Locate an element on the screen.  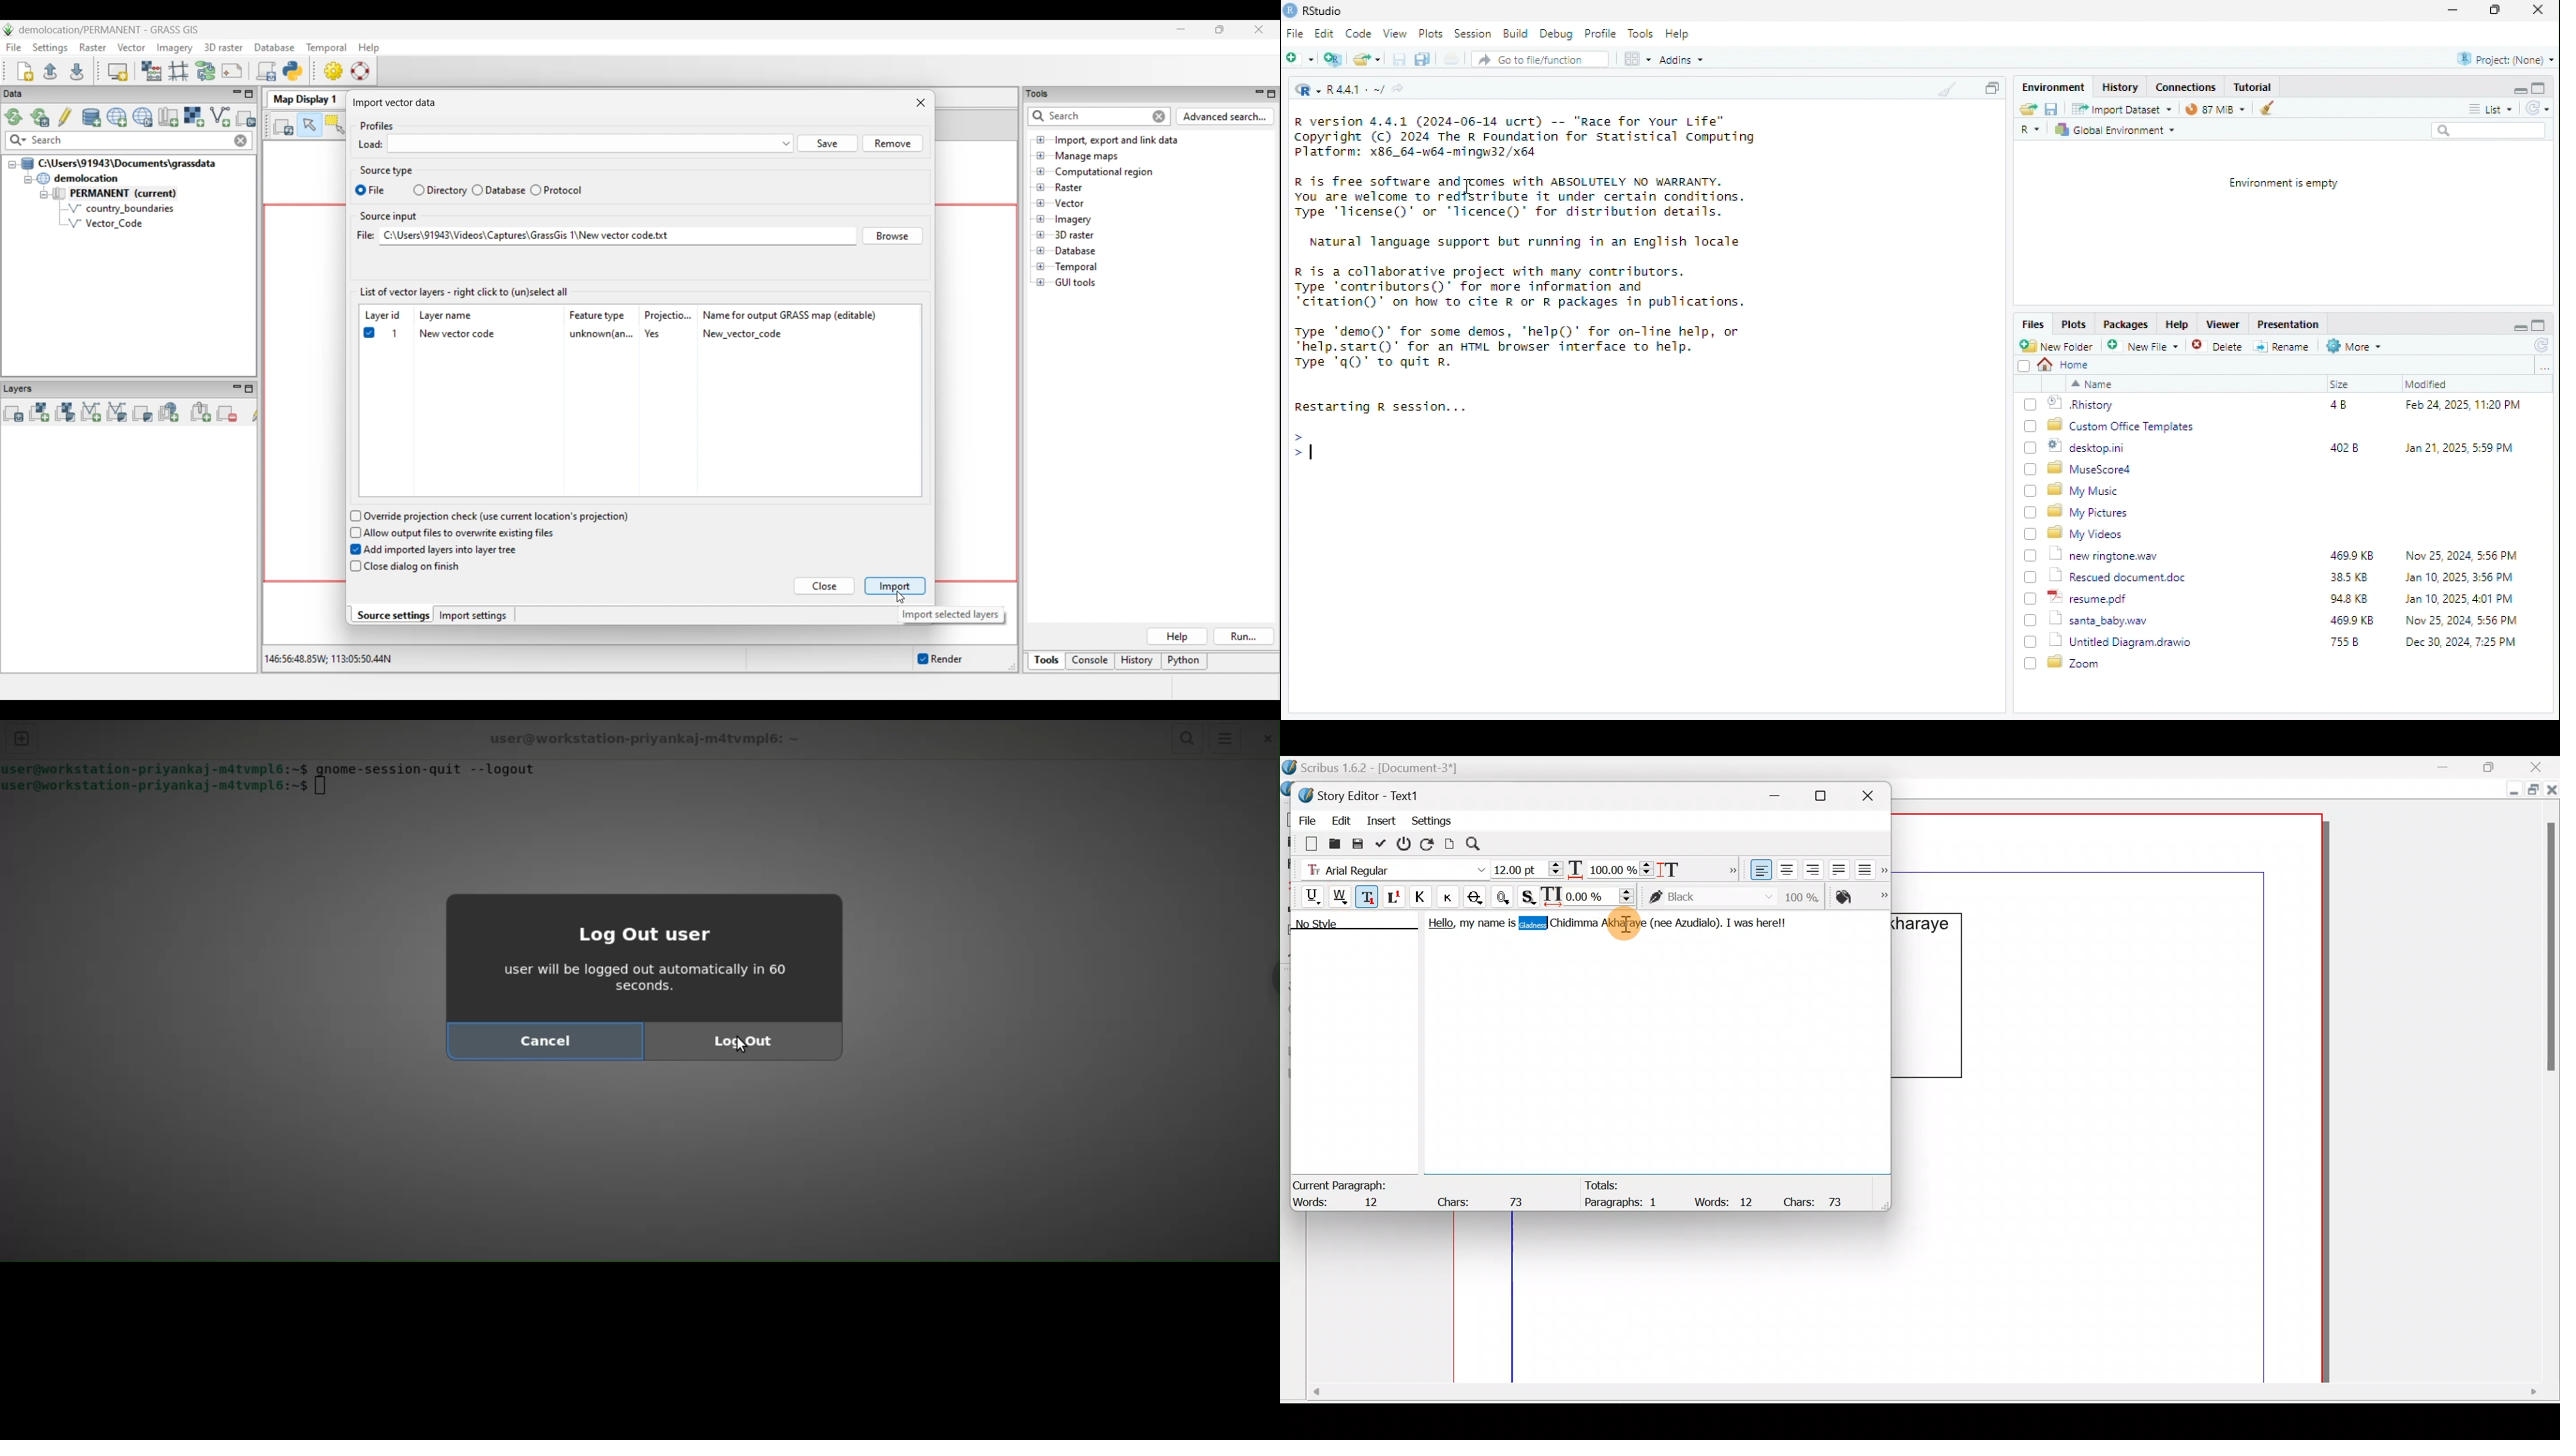
Global Environment is located at coordinates (2116, 130).